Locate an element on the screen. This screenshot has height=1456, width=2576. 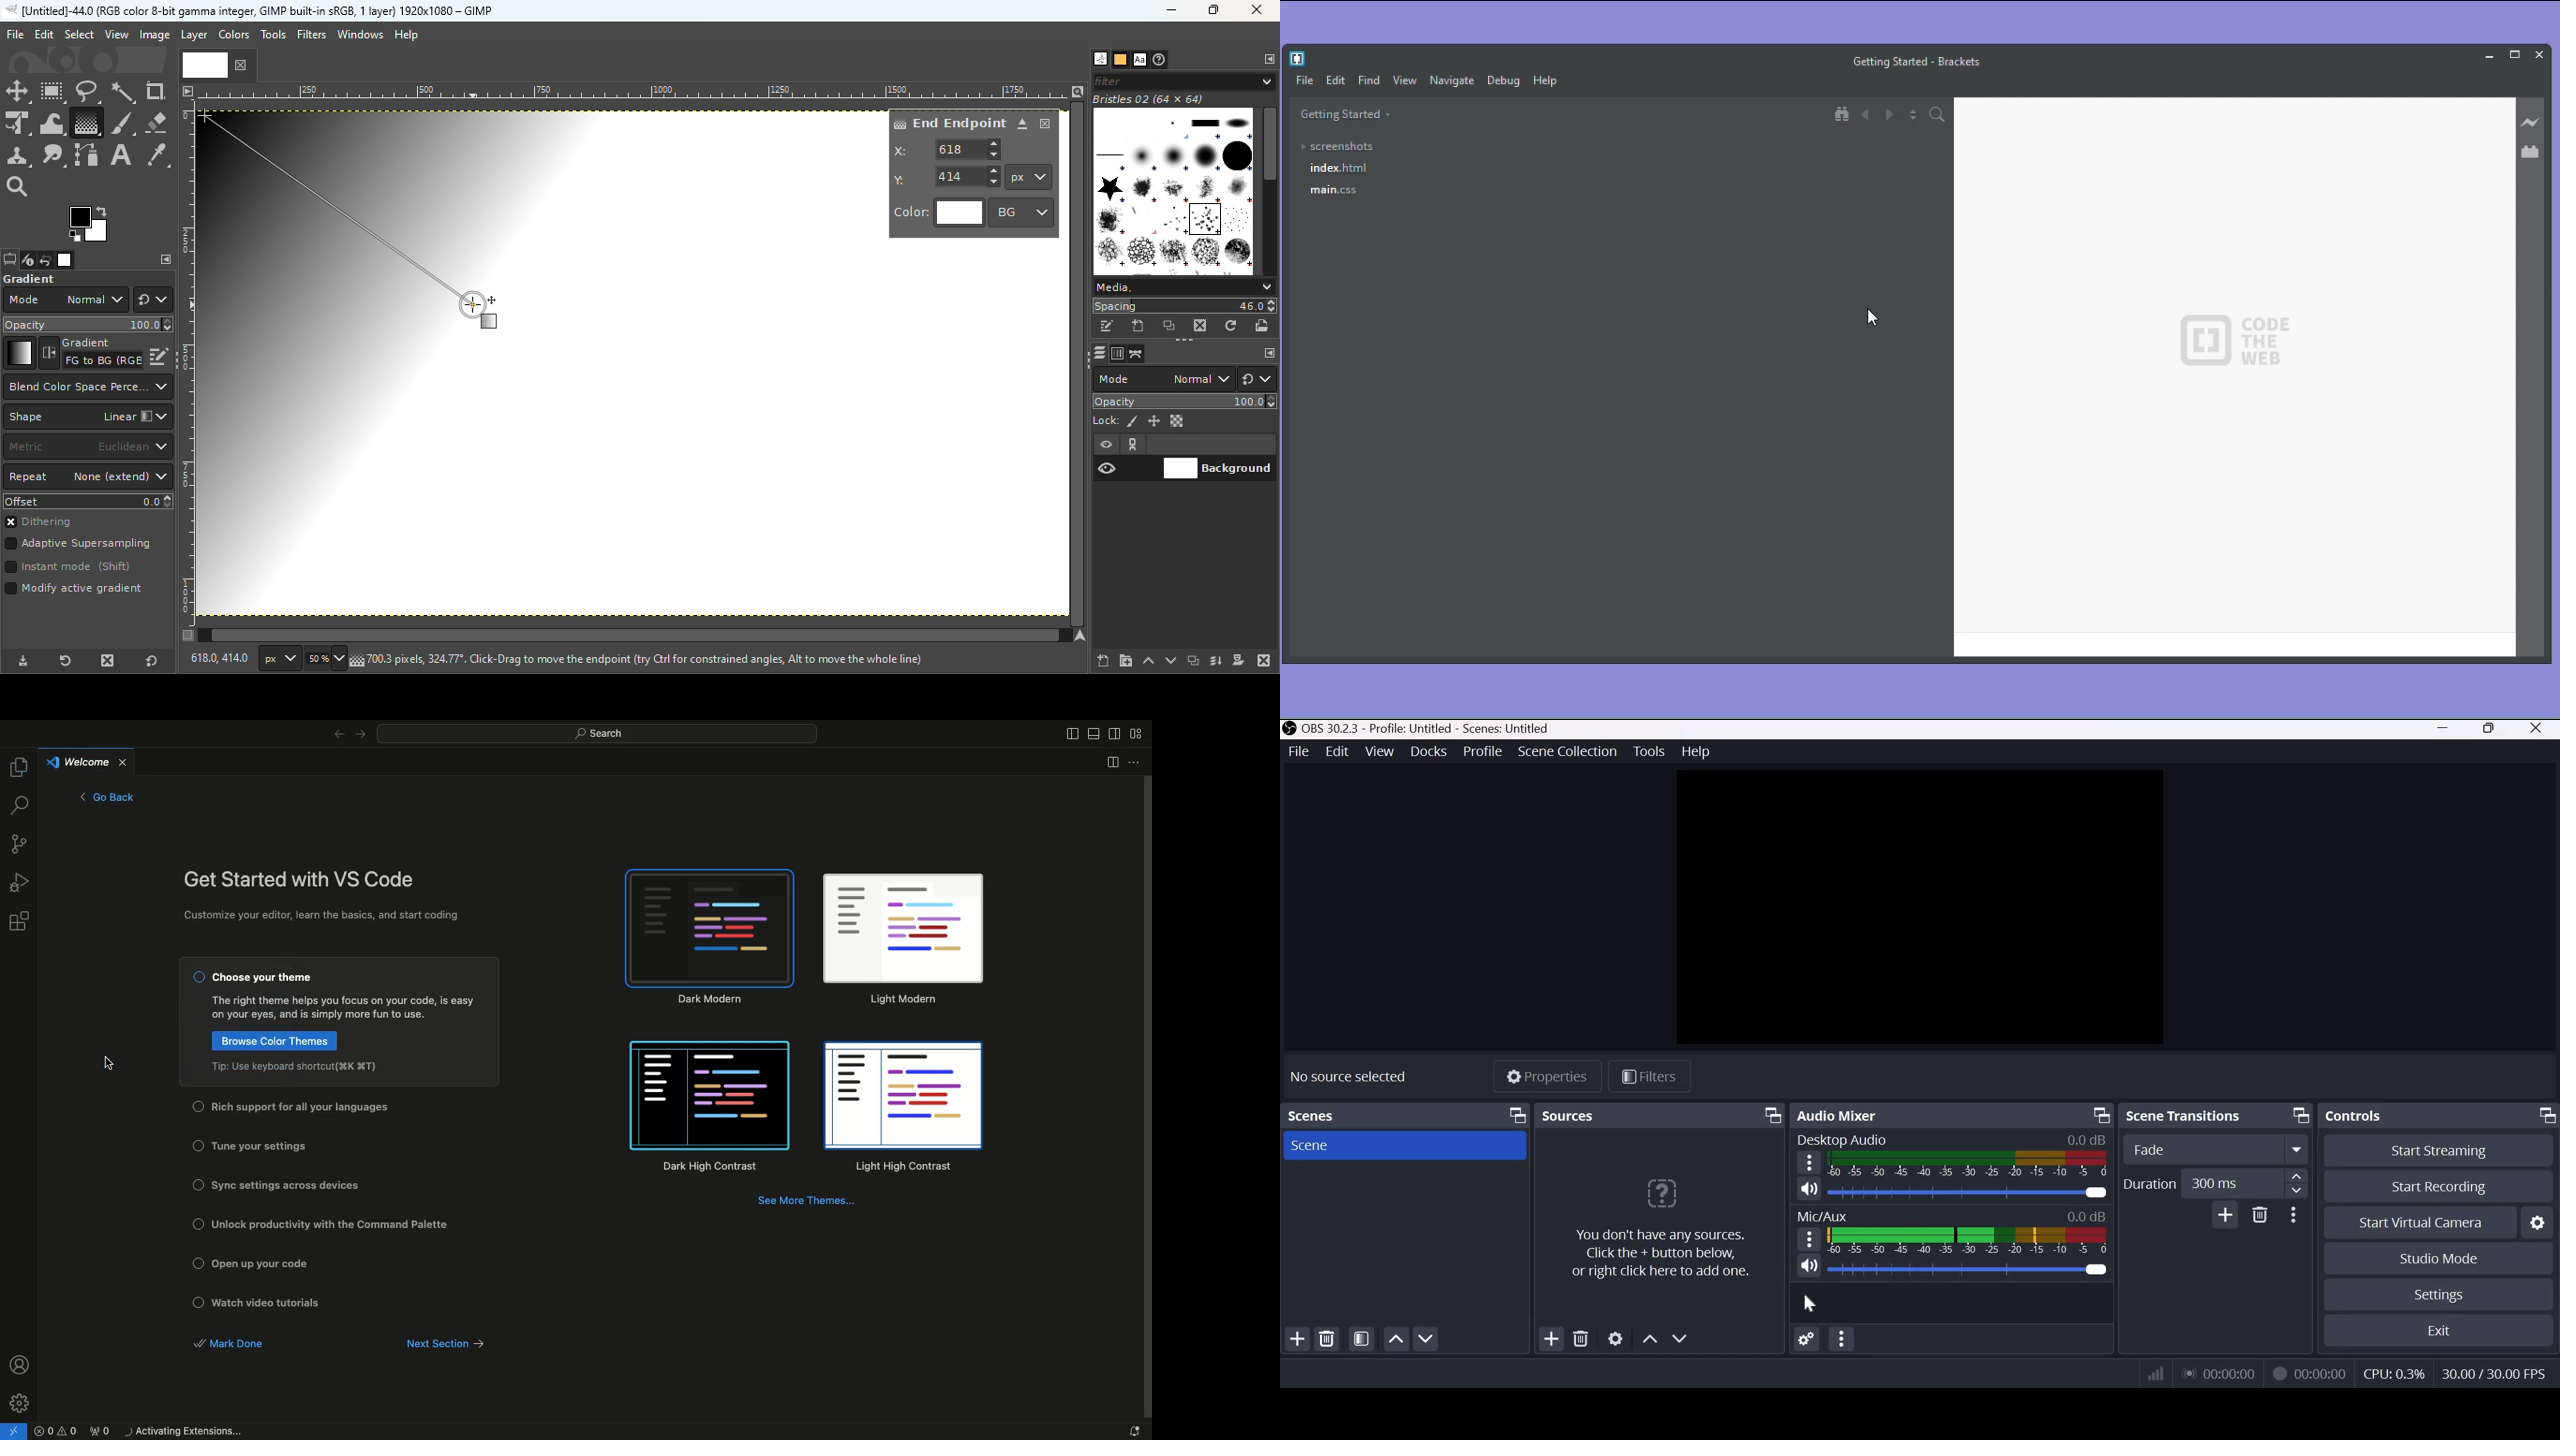
untitled -36.0 (rgb color 8-bit gamma integer , gimp built in stgb, 1 layer) 1174x788 - gimp is located at coordinates (248, 10).